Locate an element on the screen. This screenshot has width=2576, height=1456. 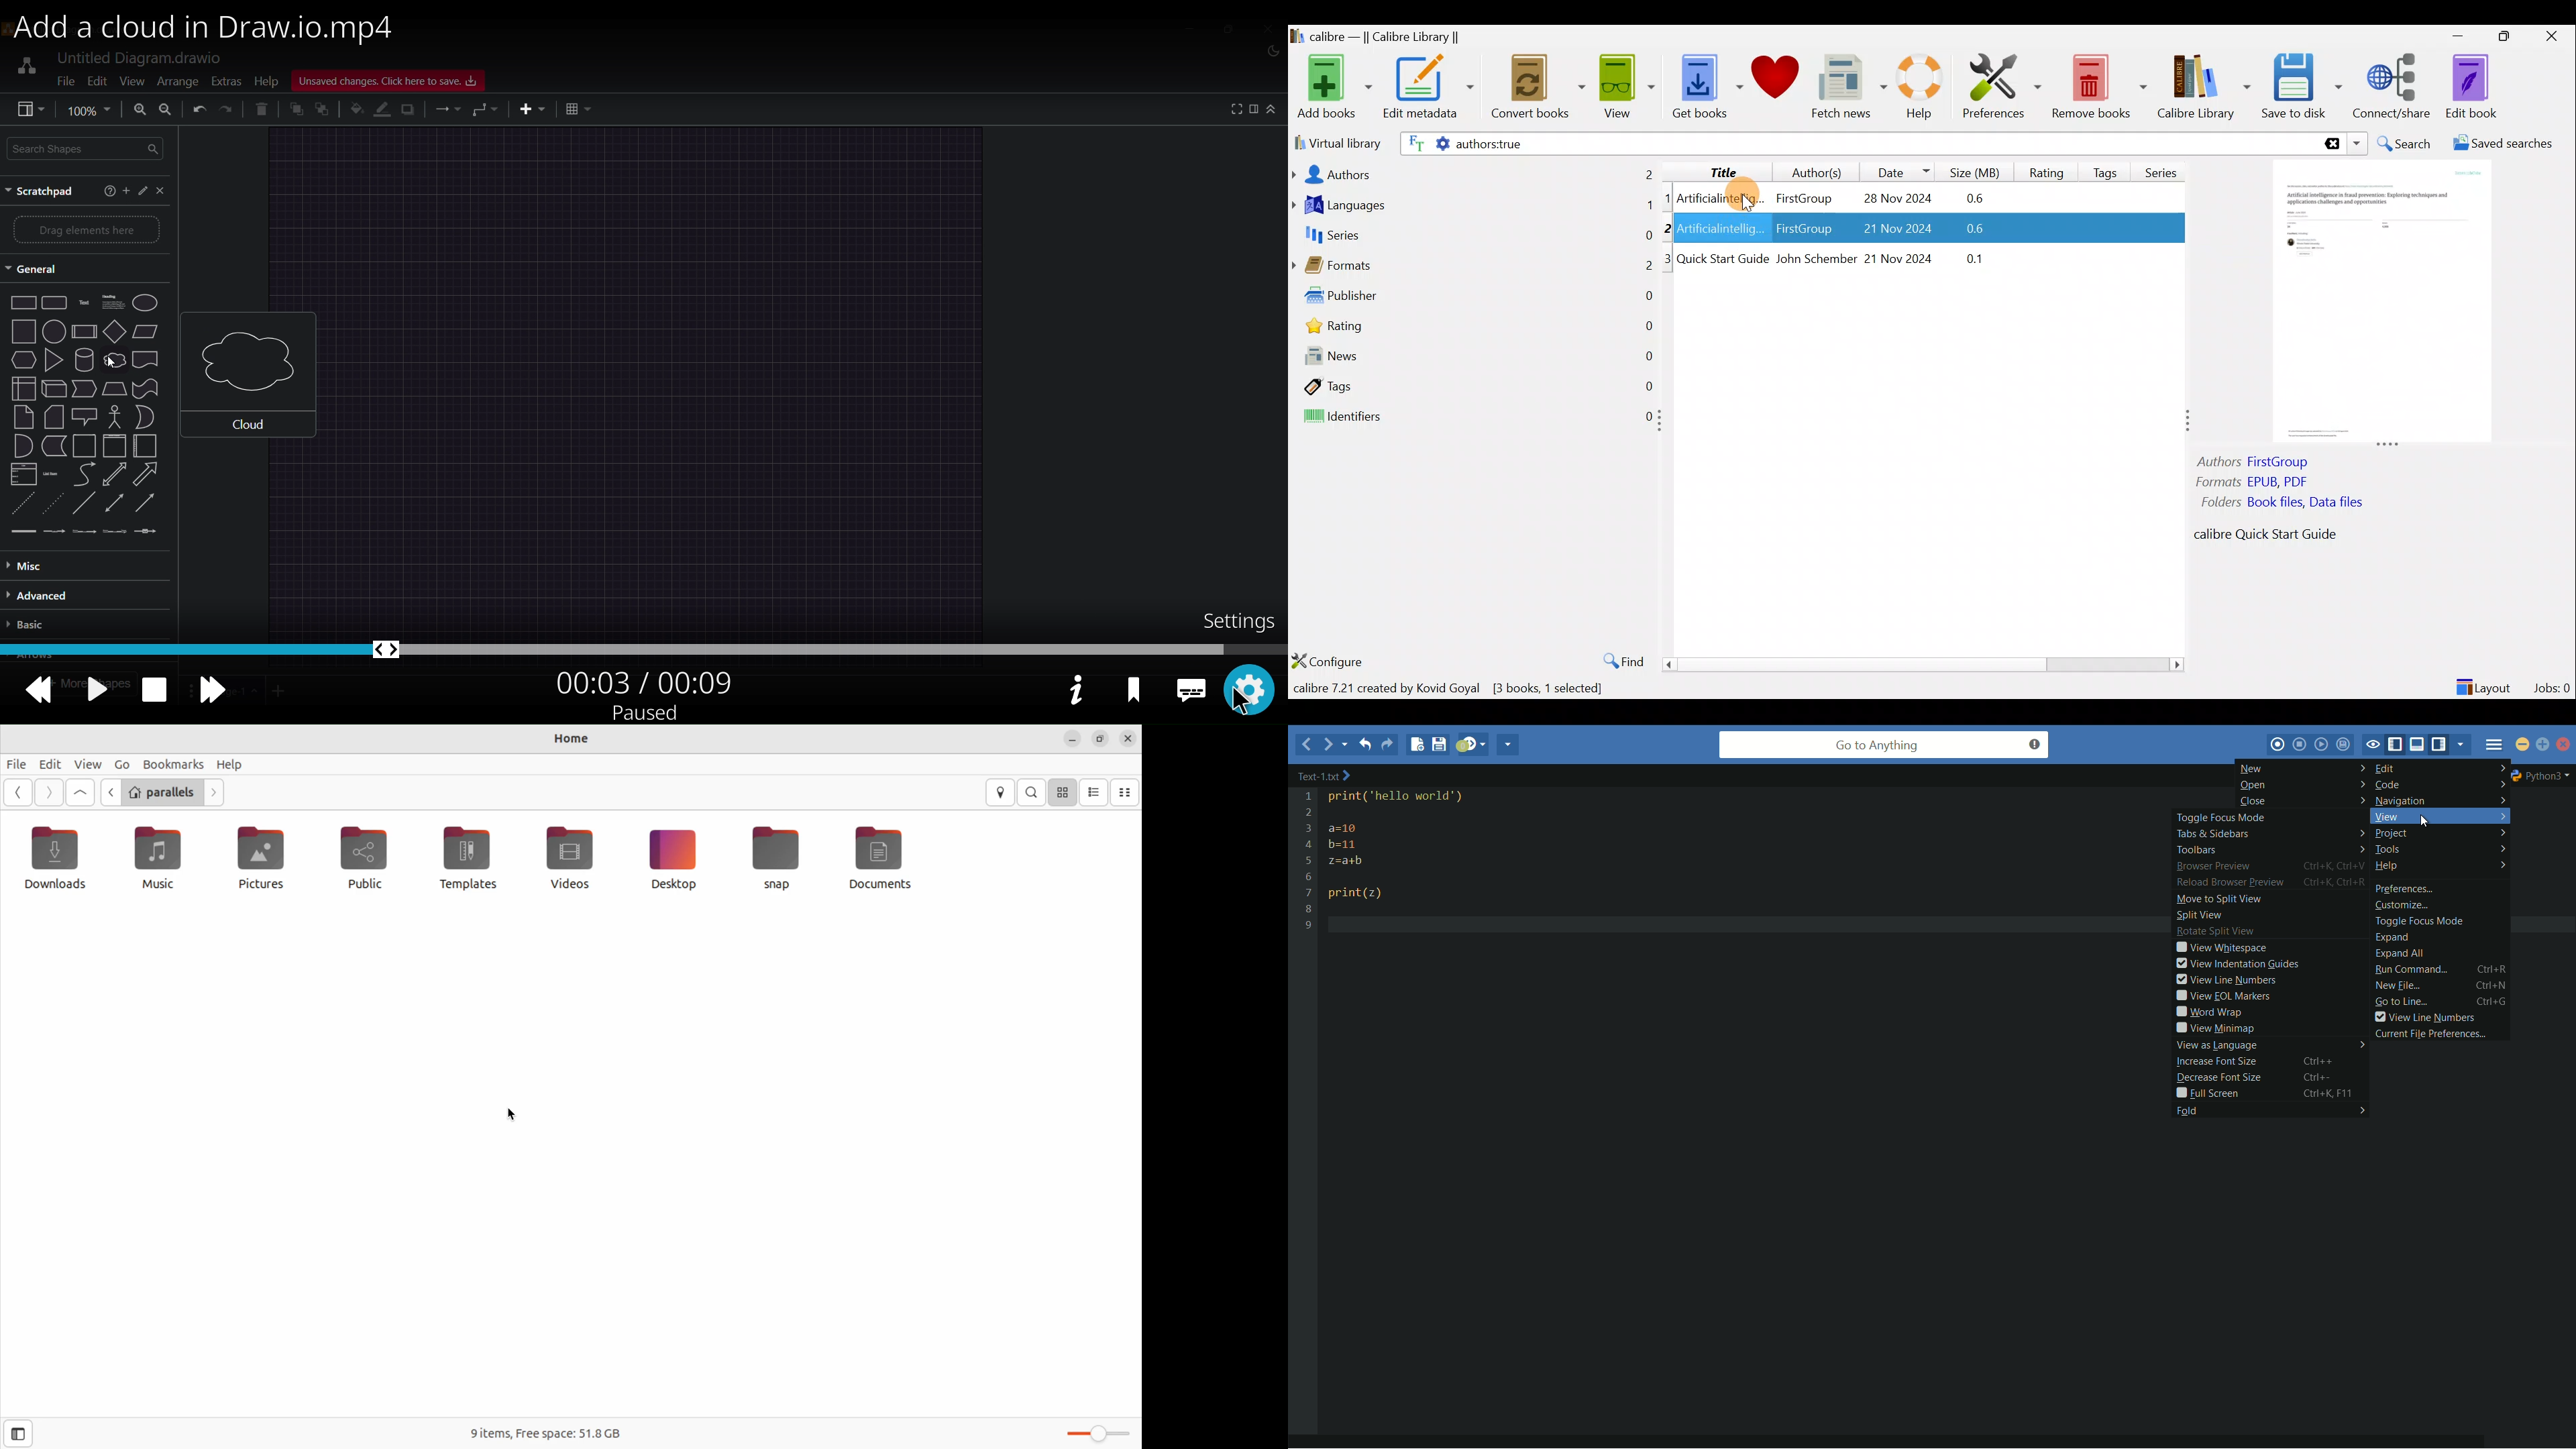
paused is located at coordinates (644, 712).